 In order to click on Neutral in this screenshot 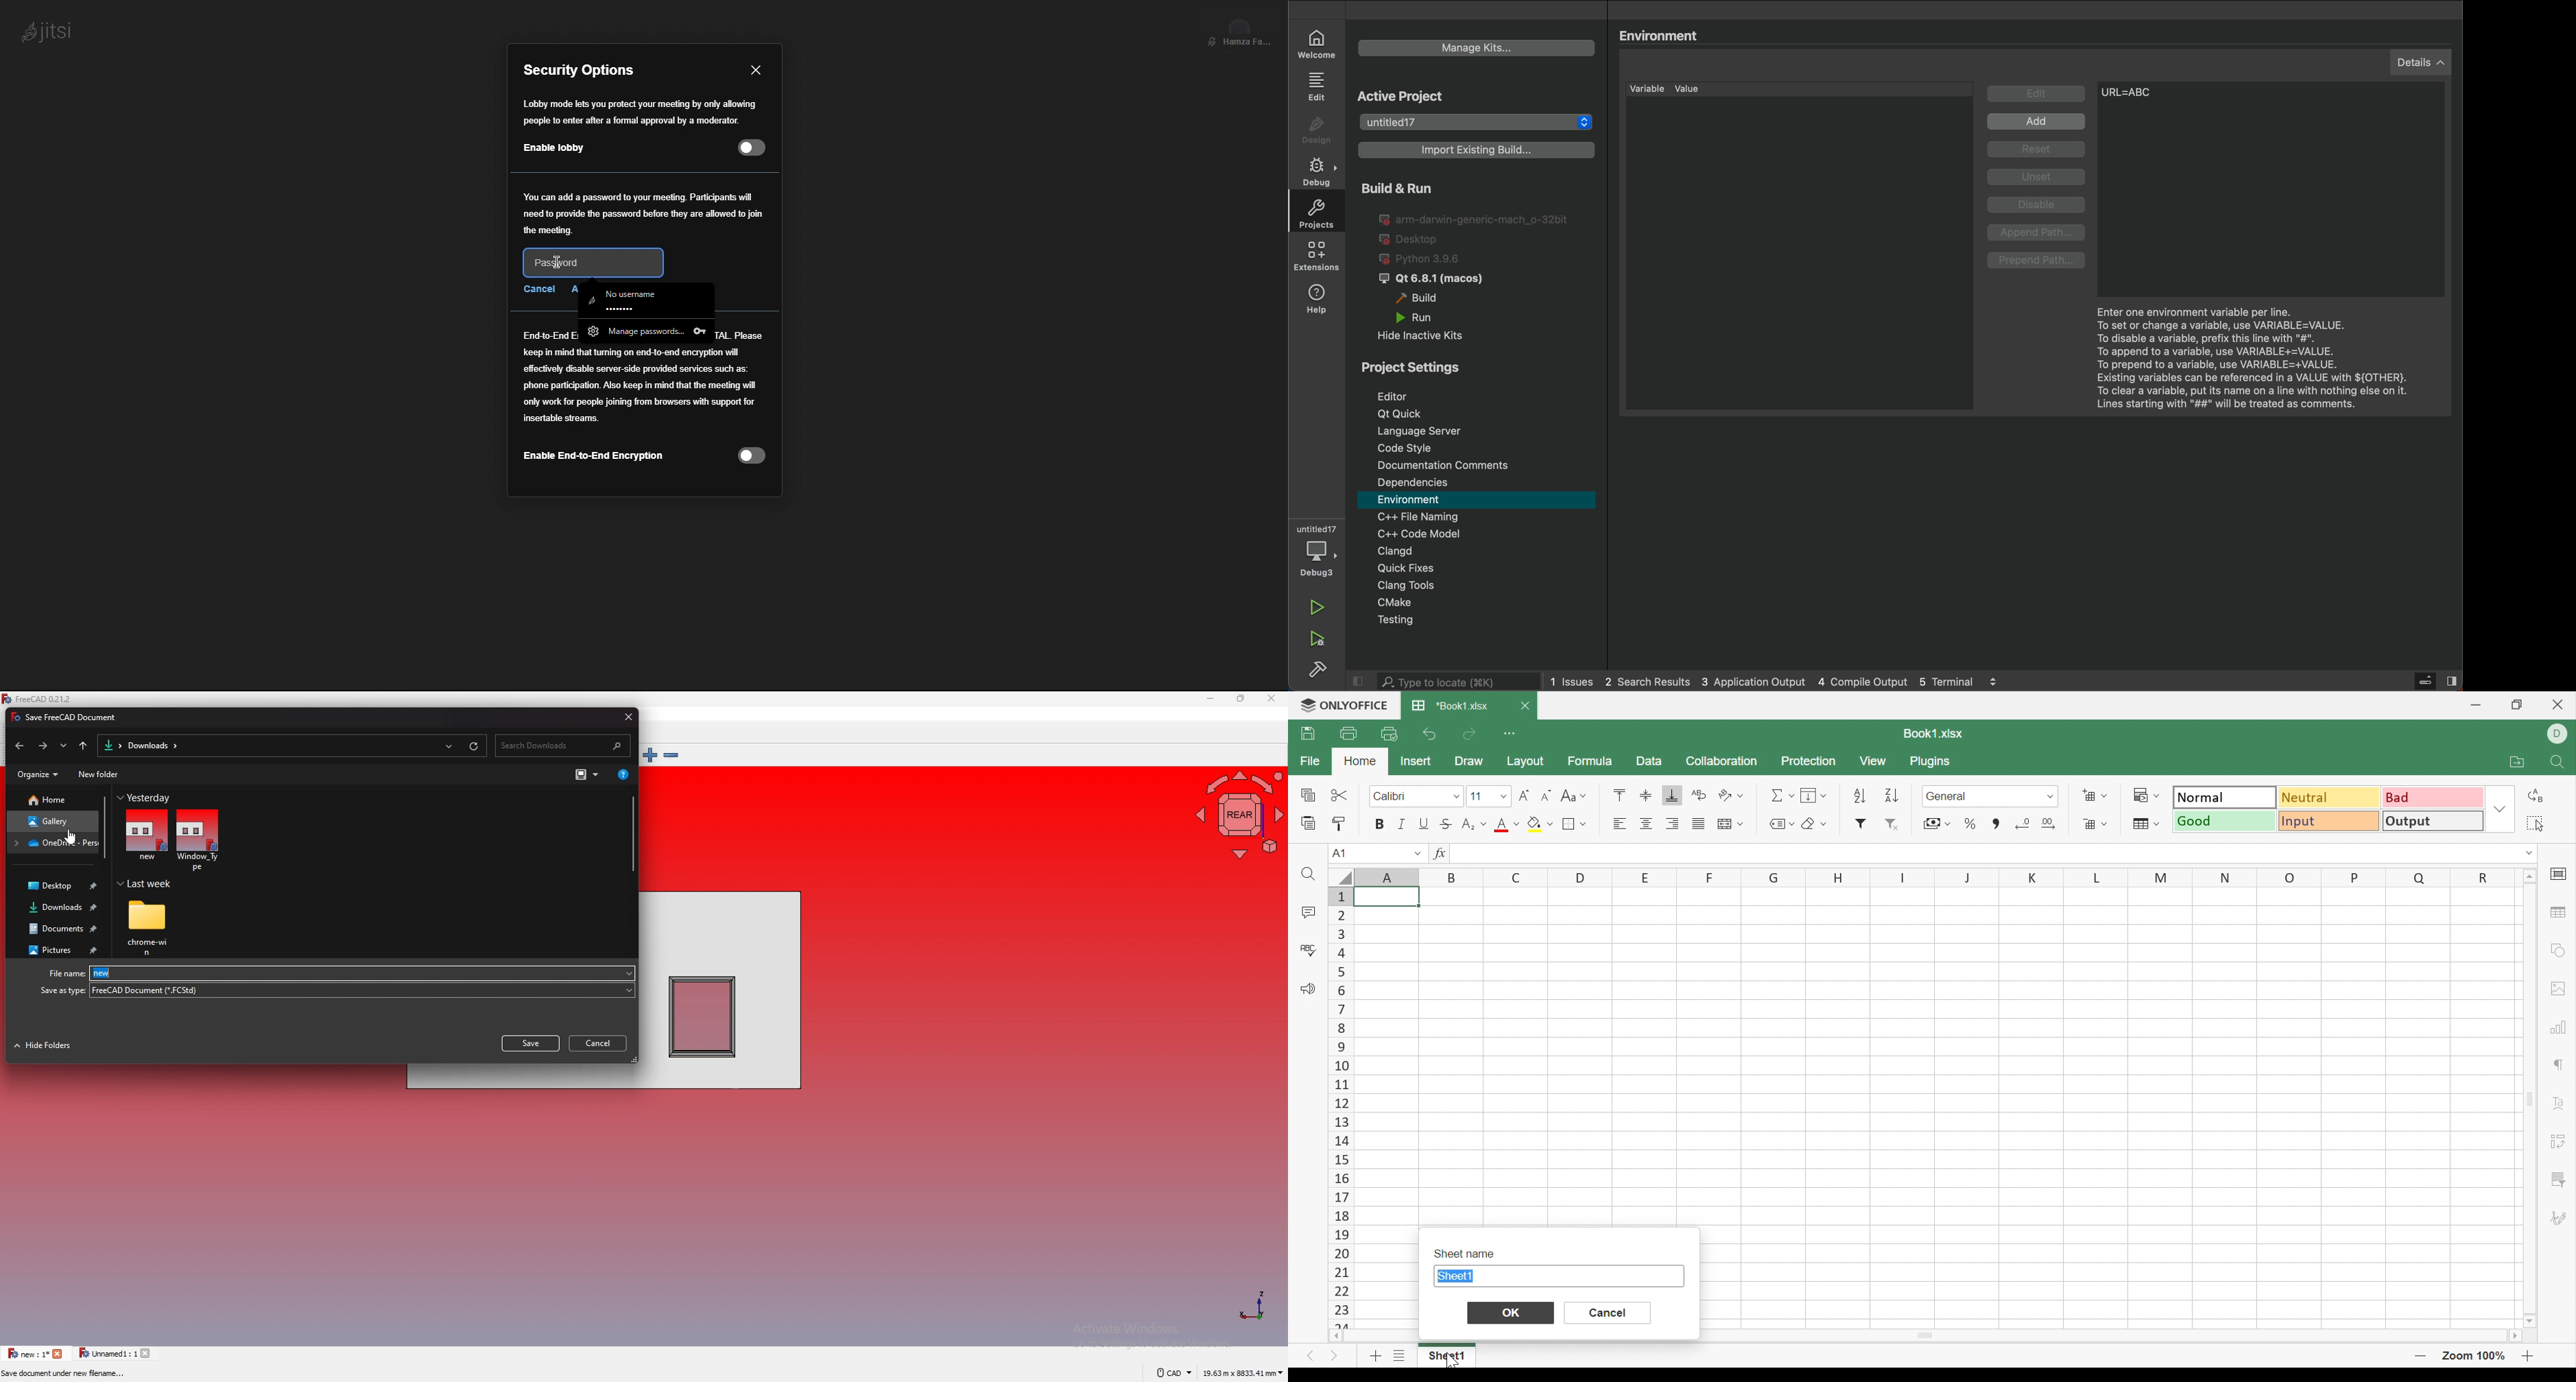, I will do `click(2329, 797)`.